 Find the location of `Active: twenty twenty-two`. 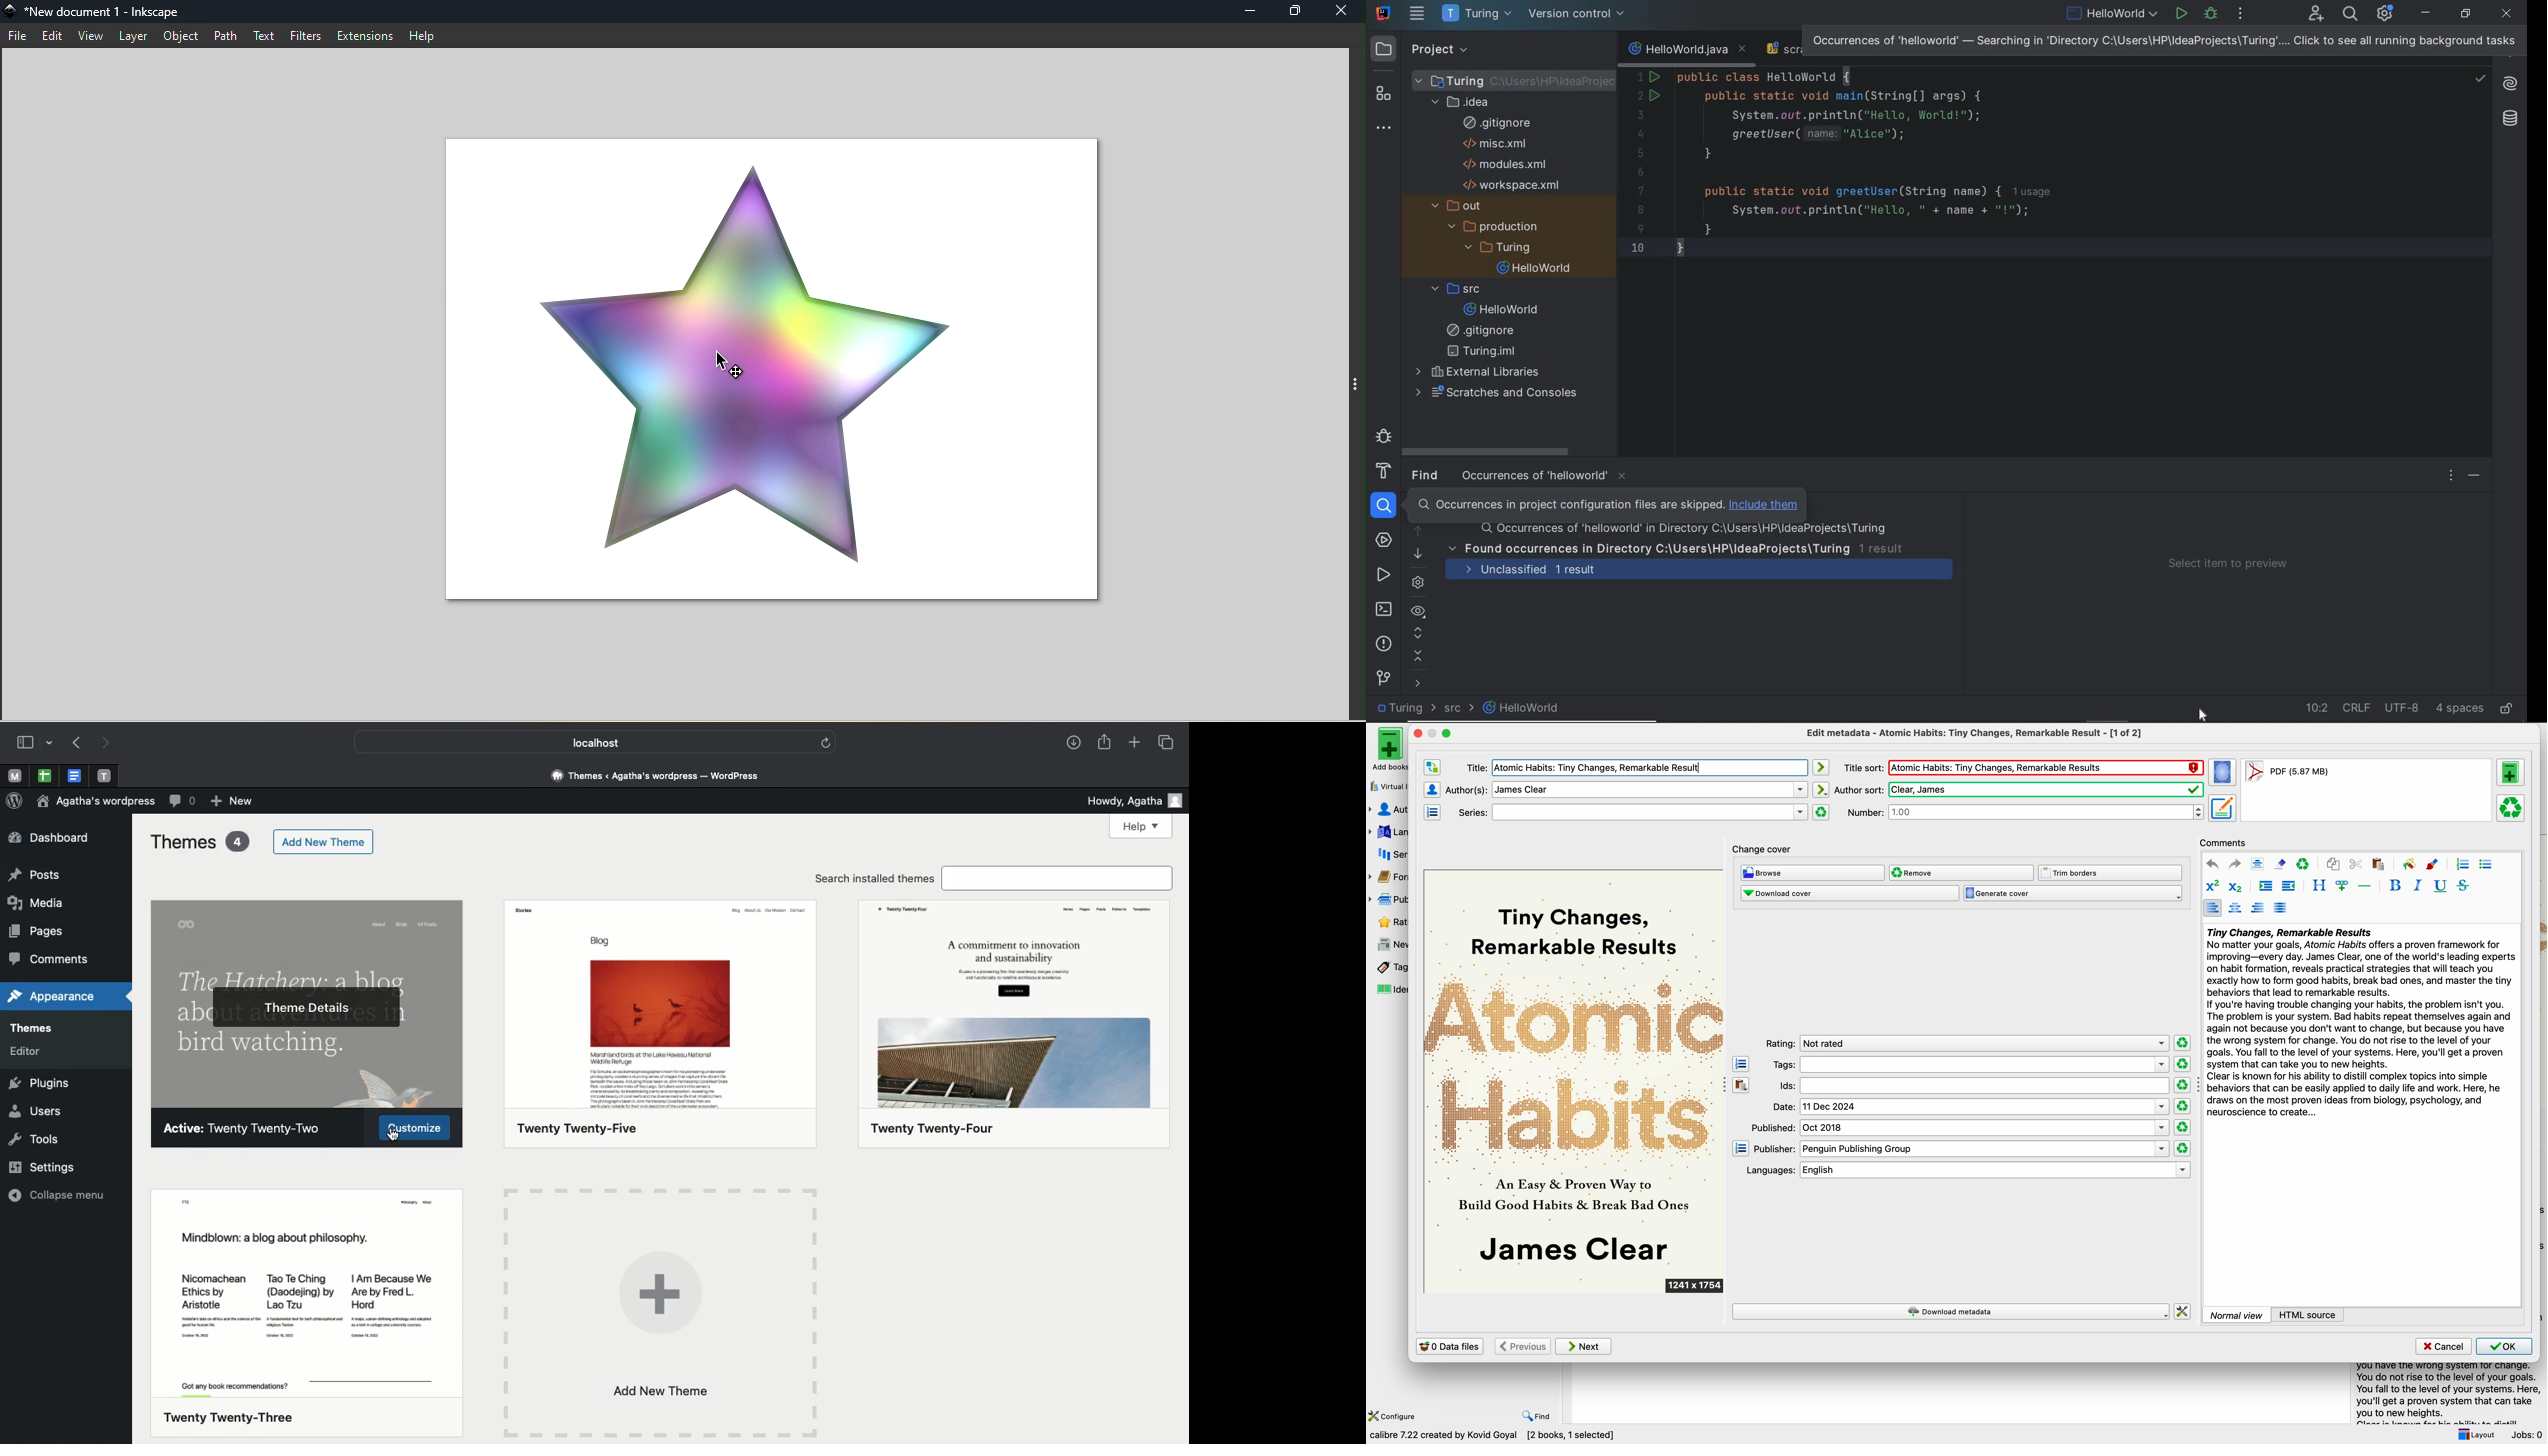

Active: twenty twenty-two is located at coordinates (245, 1128).